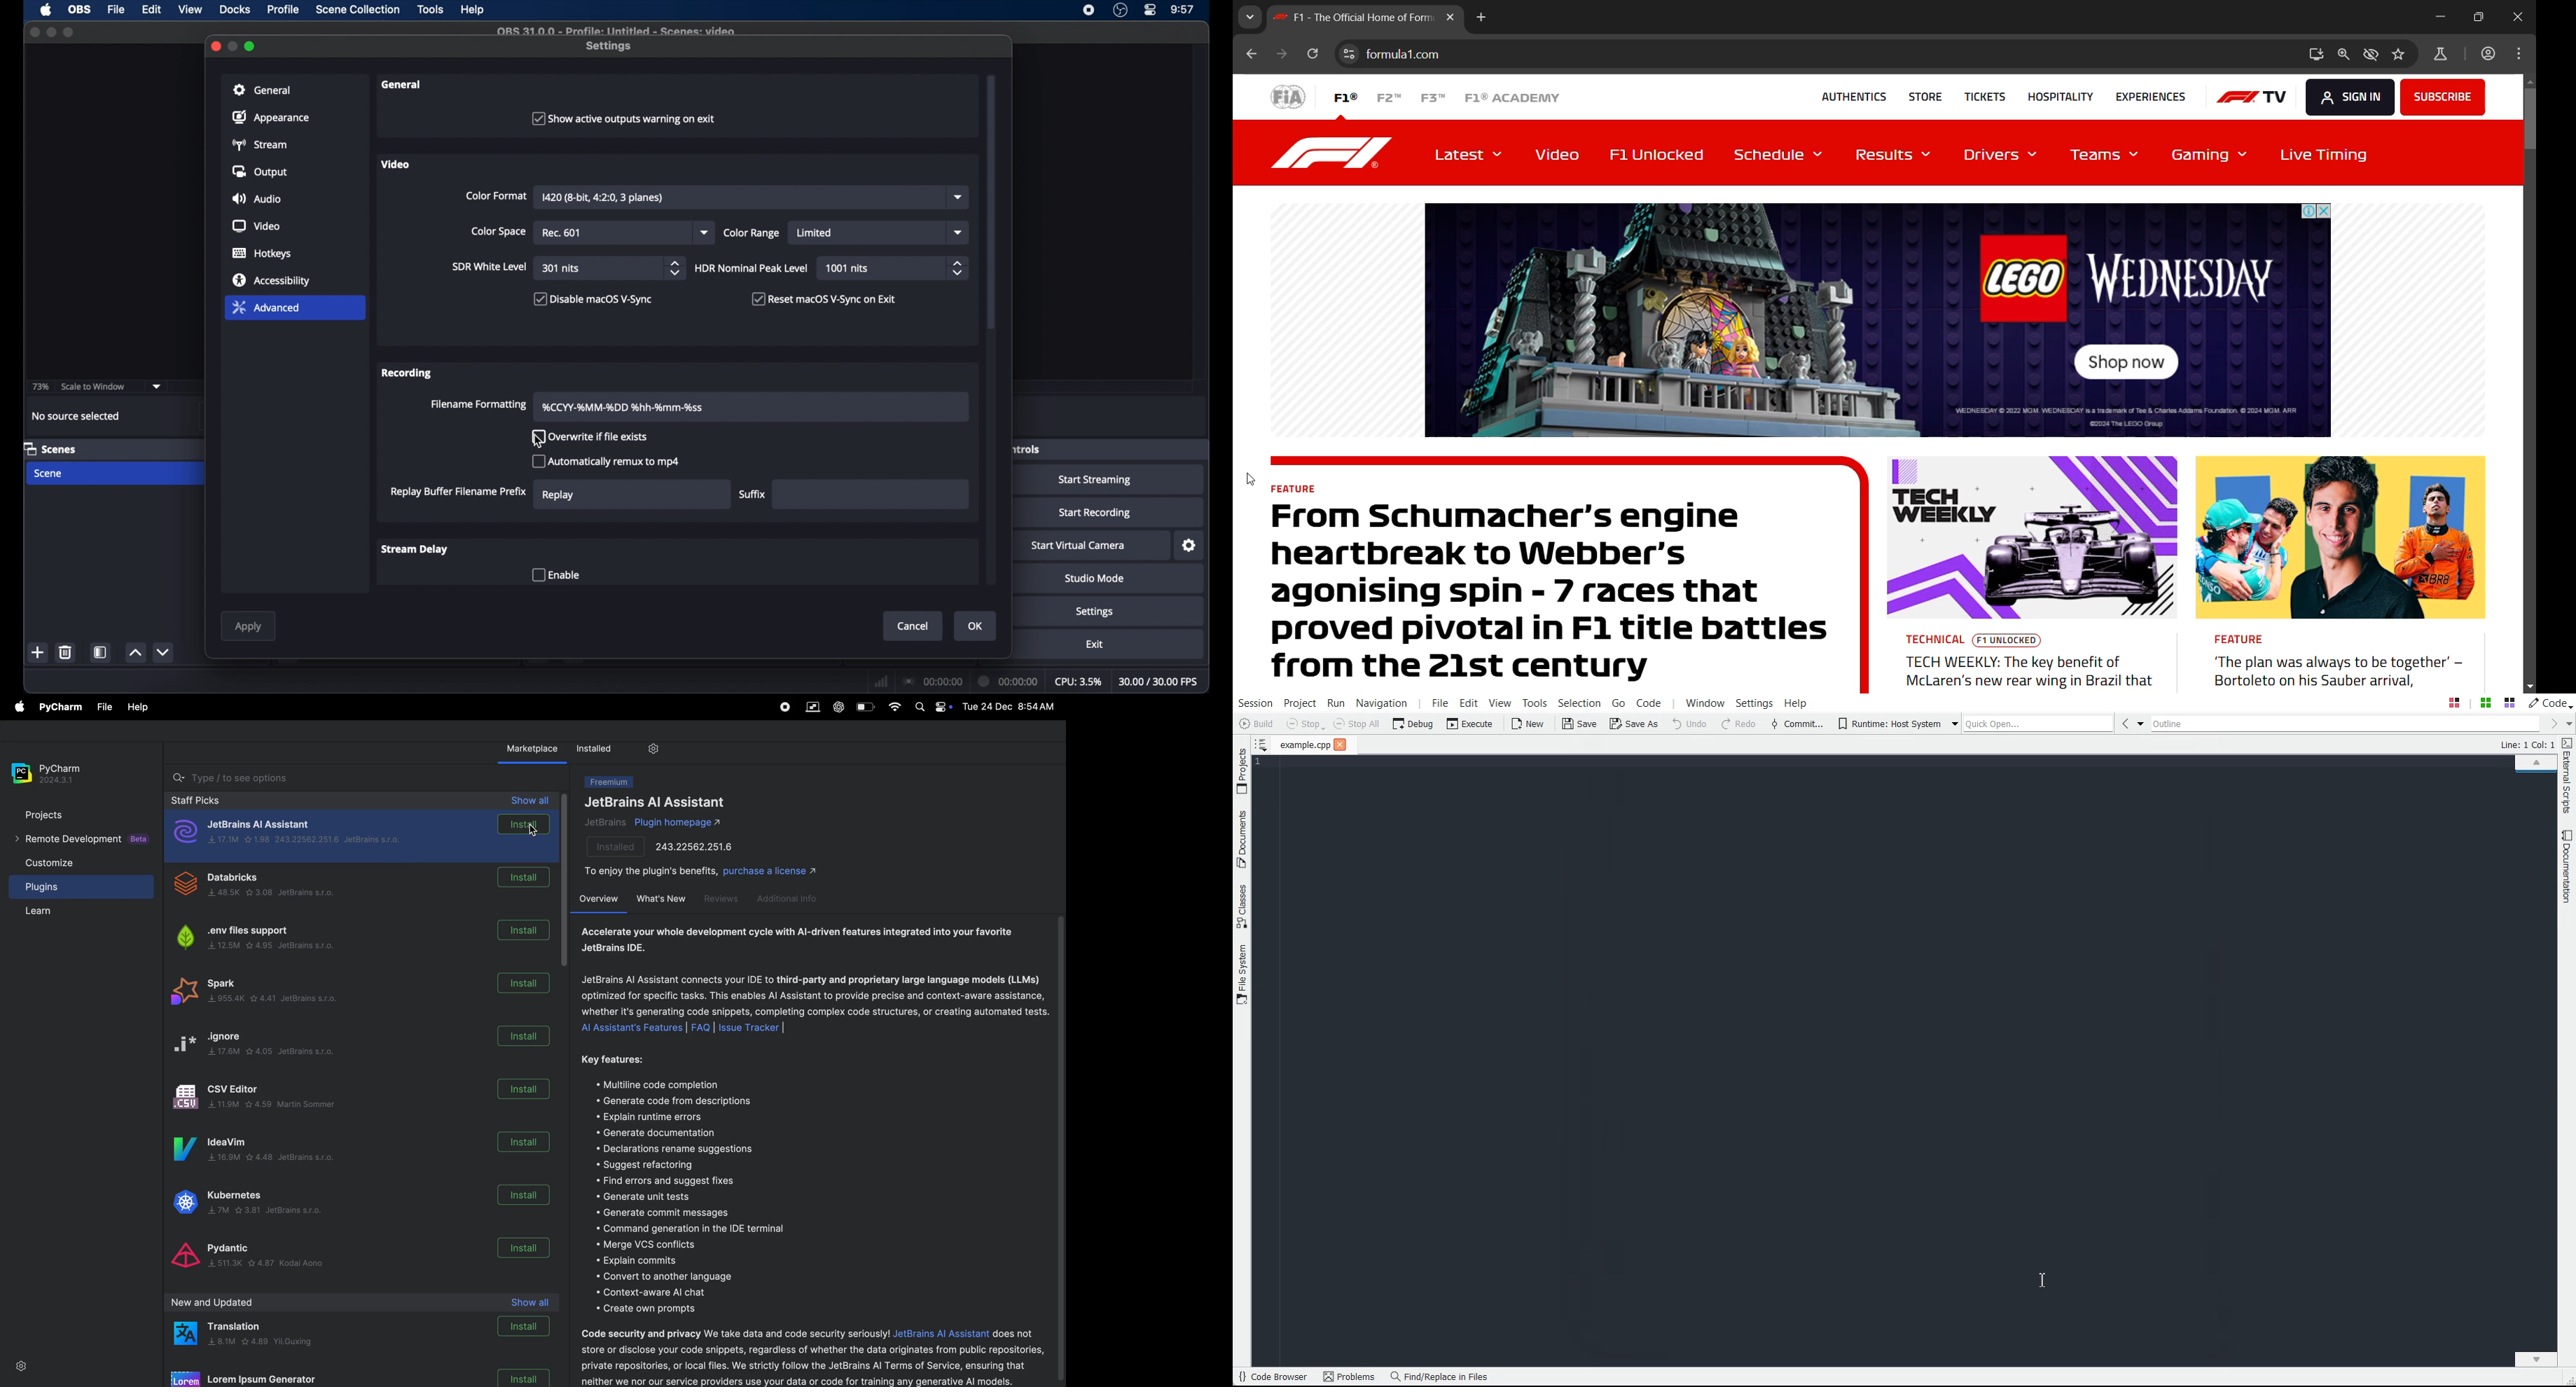 Image resolution: width=2576 pixels, height=1400 pixels. I want to click on hotkeys, so click(263, 253).